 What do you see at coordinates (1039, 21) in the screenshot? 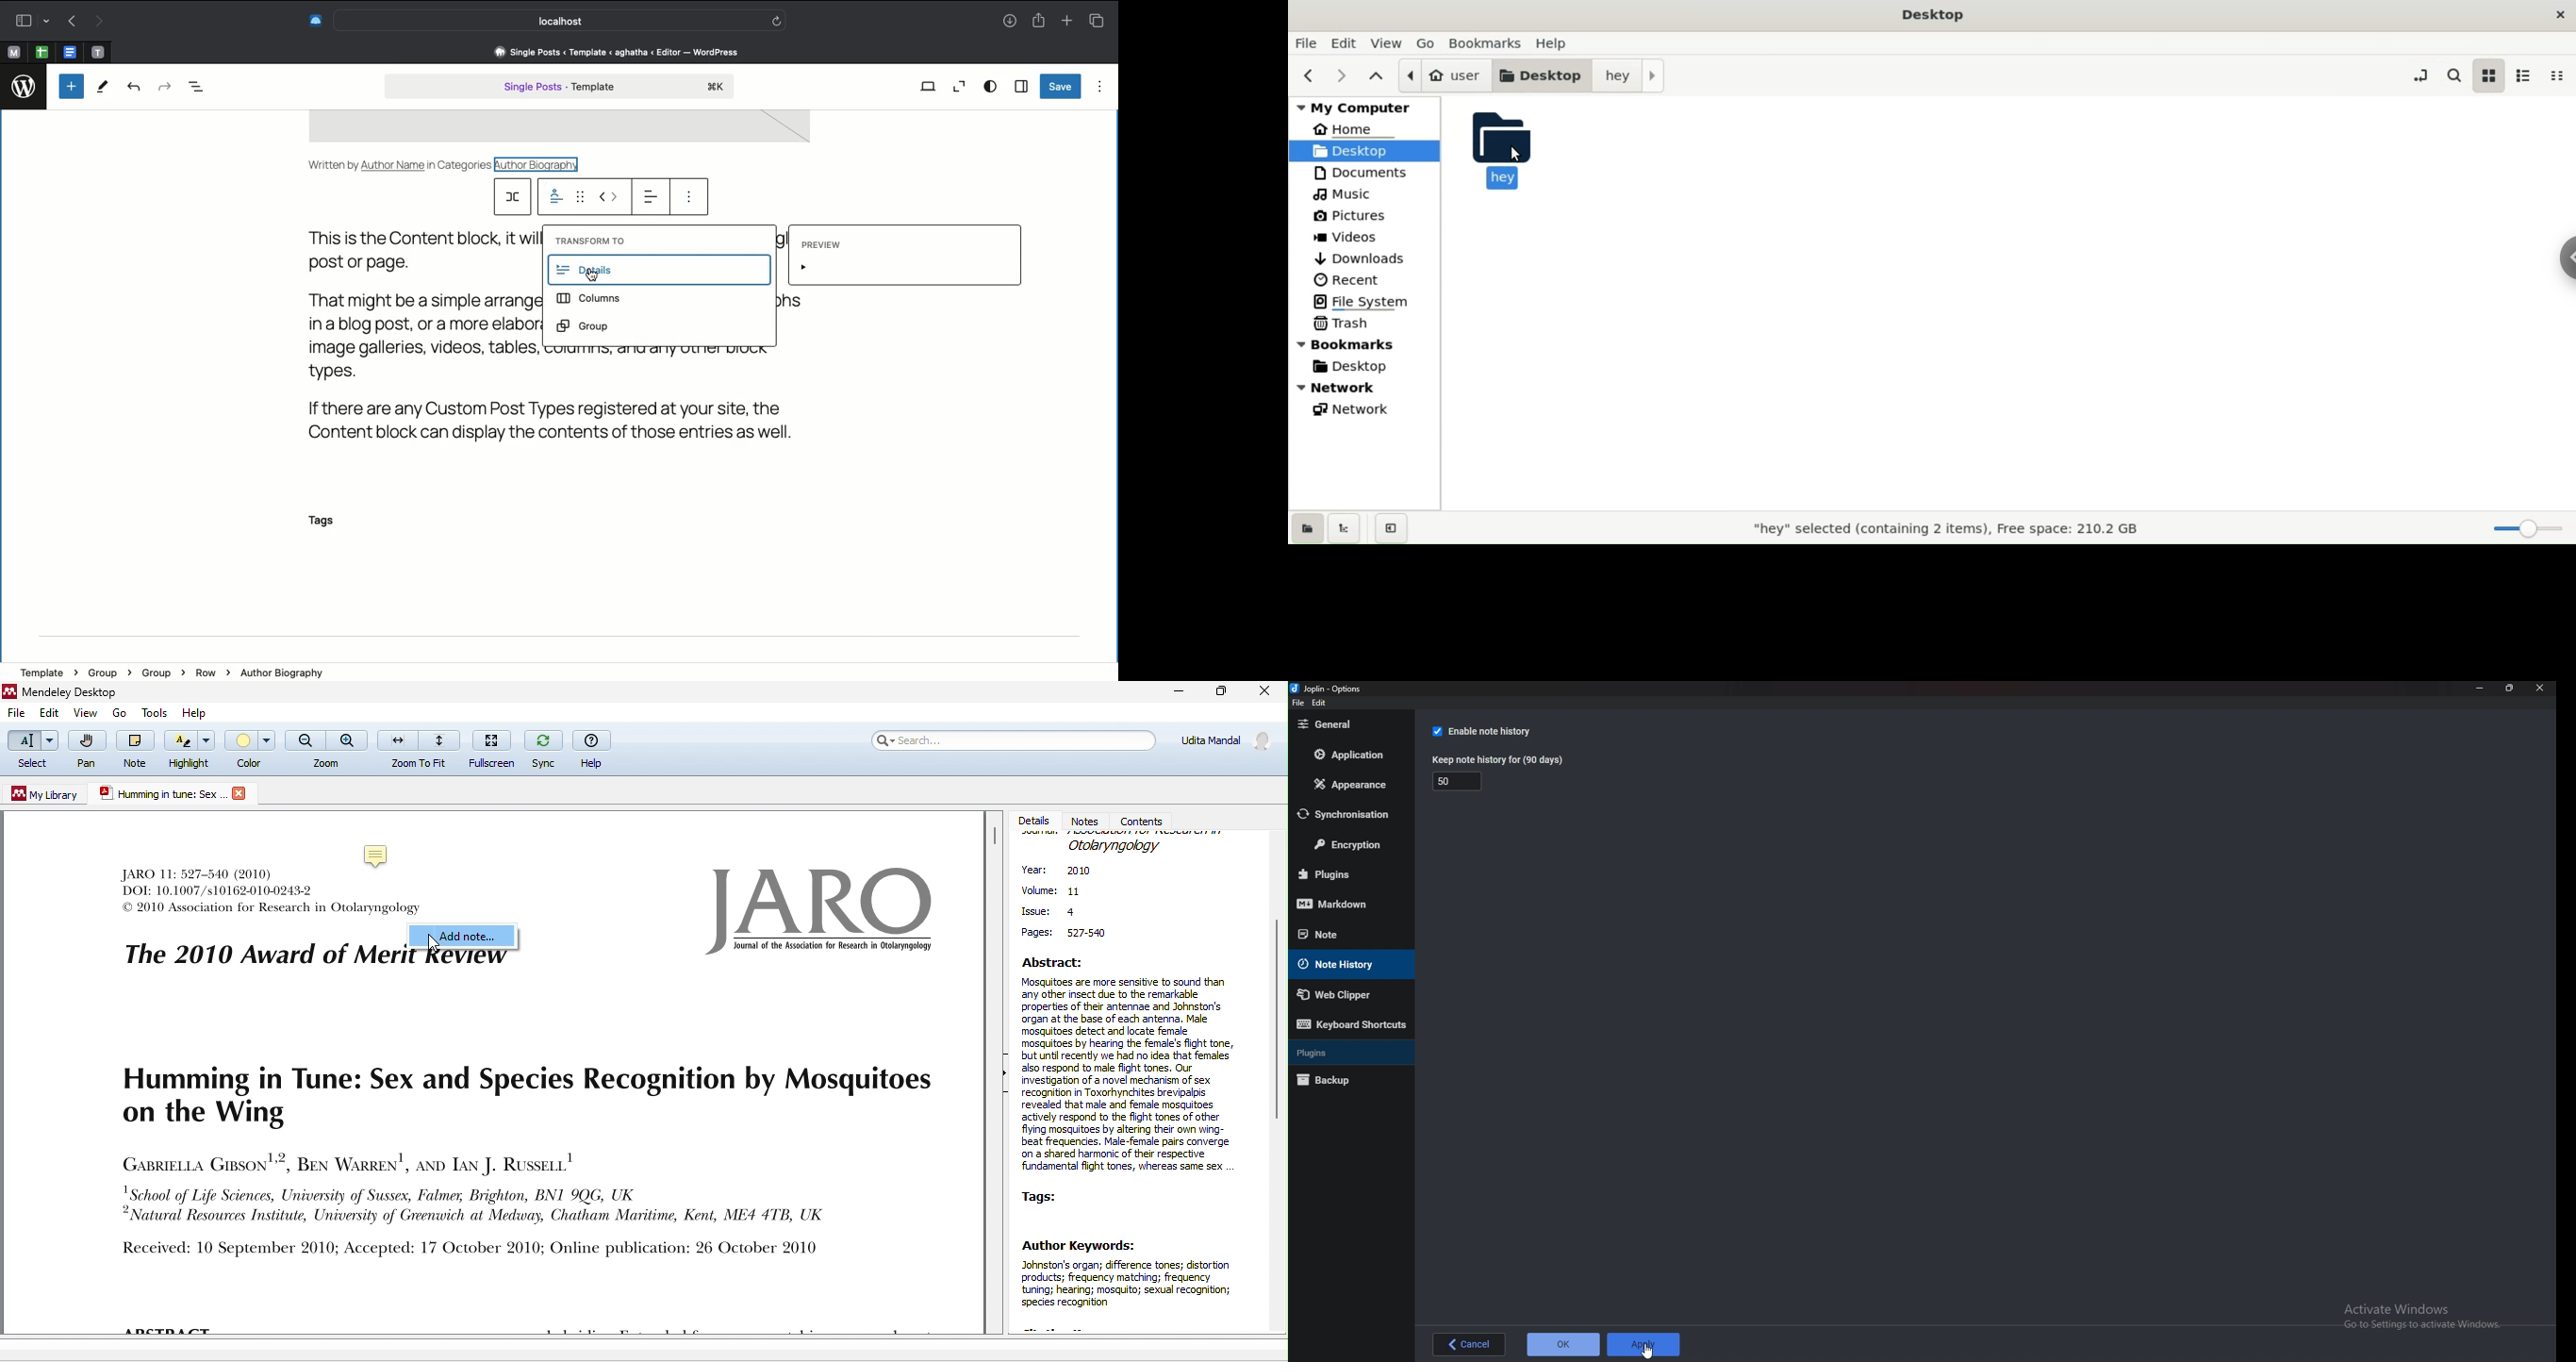
I see `Share` at bounding box center [1039, 21].